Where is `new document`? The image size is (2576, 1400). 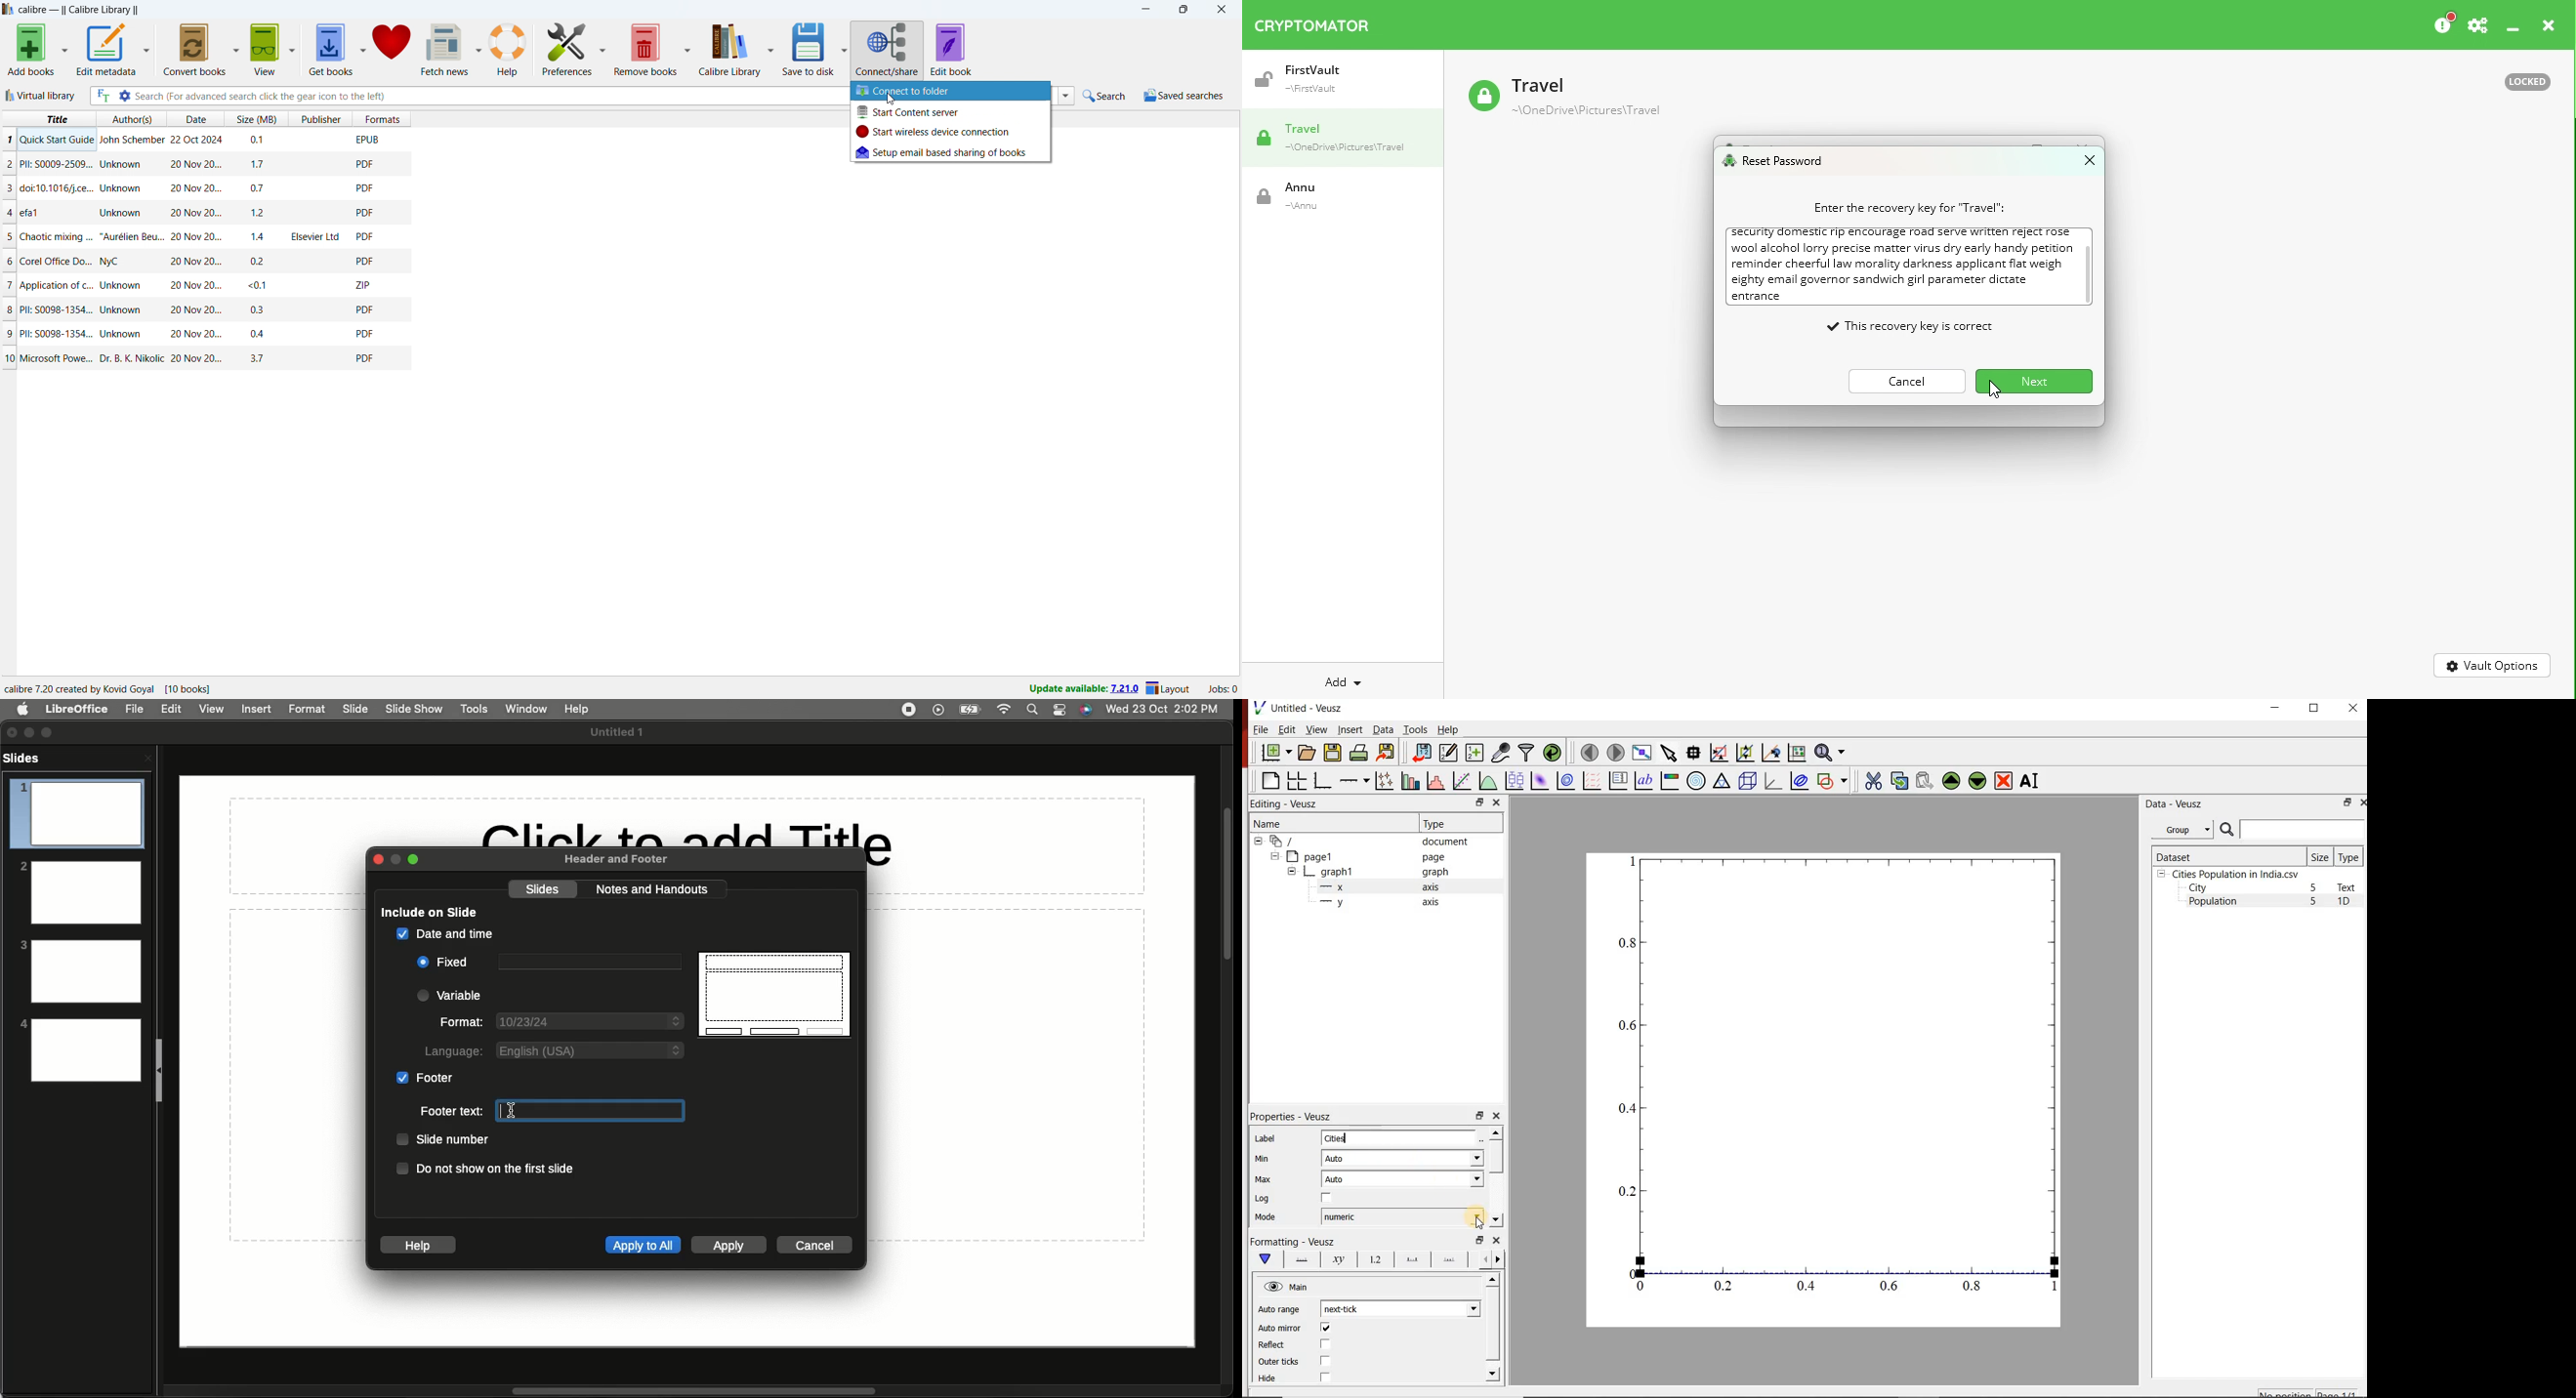 new document is located at coordinates (1274, 753).